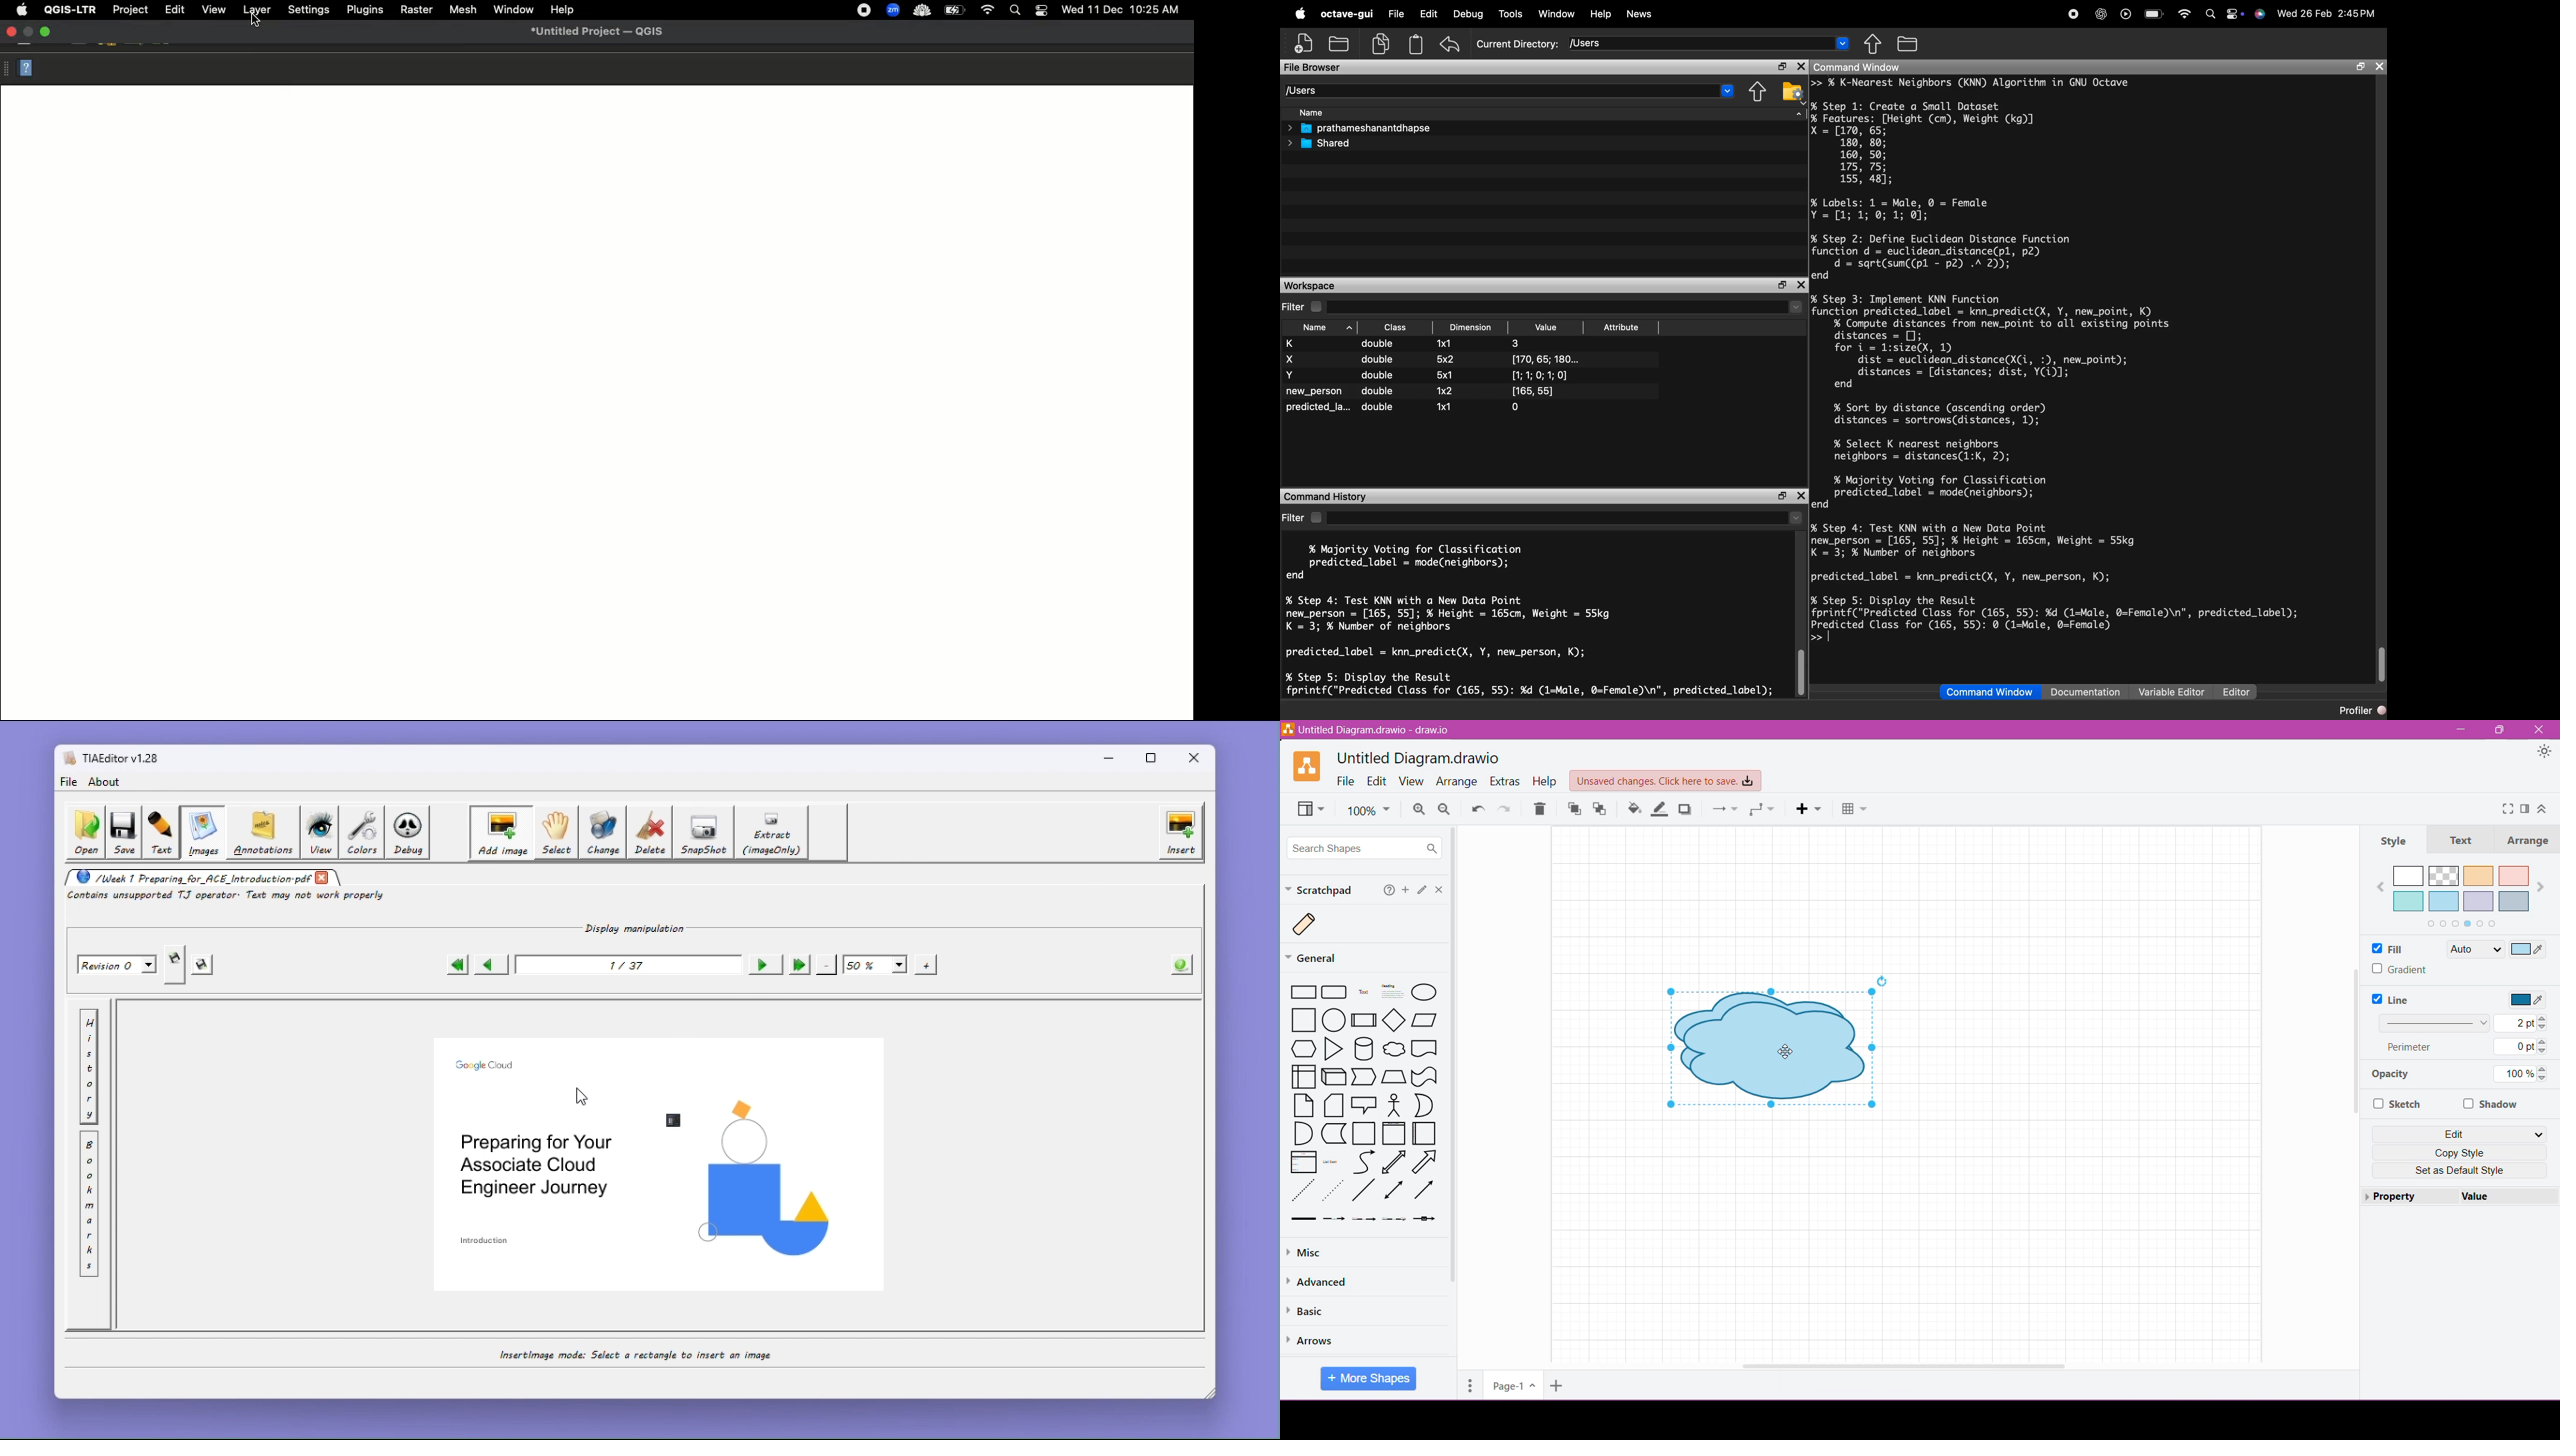 The height and width of the screenshot is (1456, 2576). What do you see at coordinates (2459, 1134) in the screenshot?
I see `Edit` at bounding box center [2459, 1134].